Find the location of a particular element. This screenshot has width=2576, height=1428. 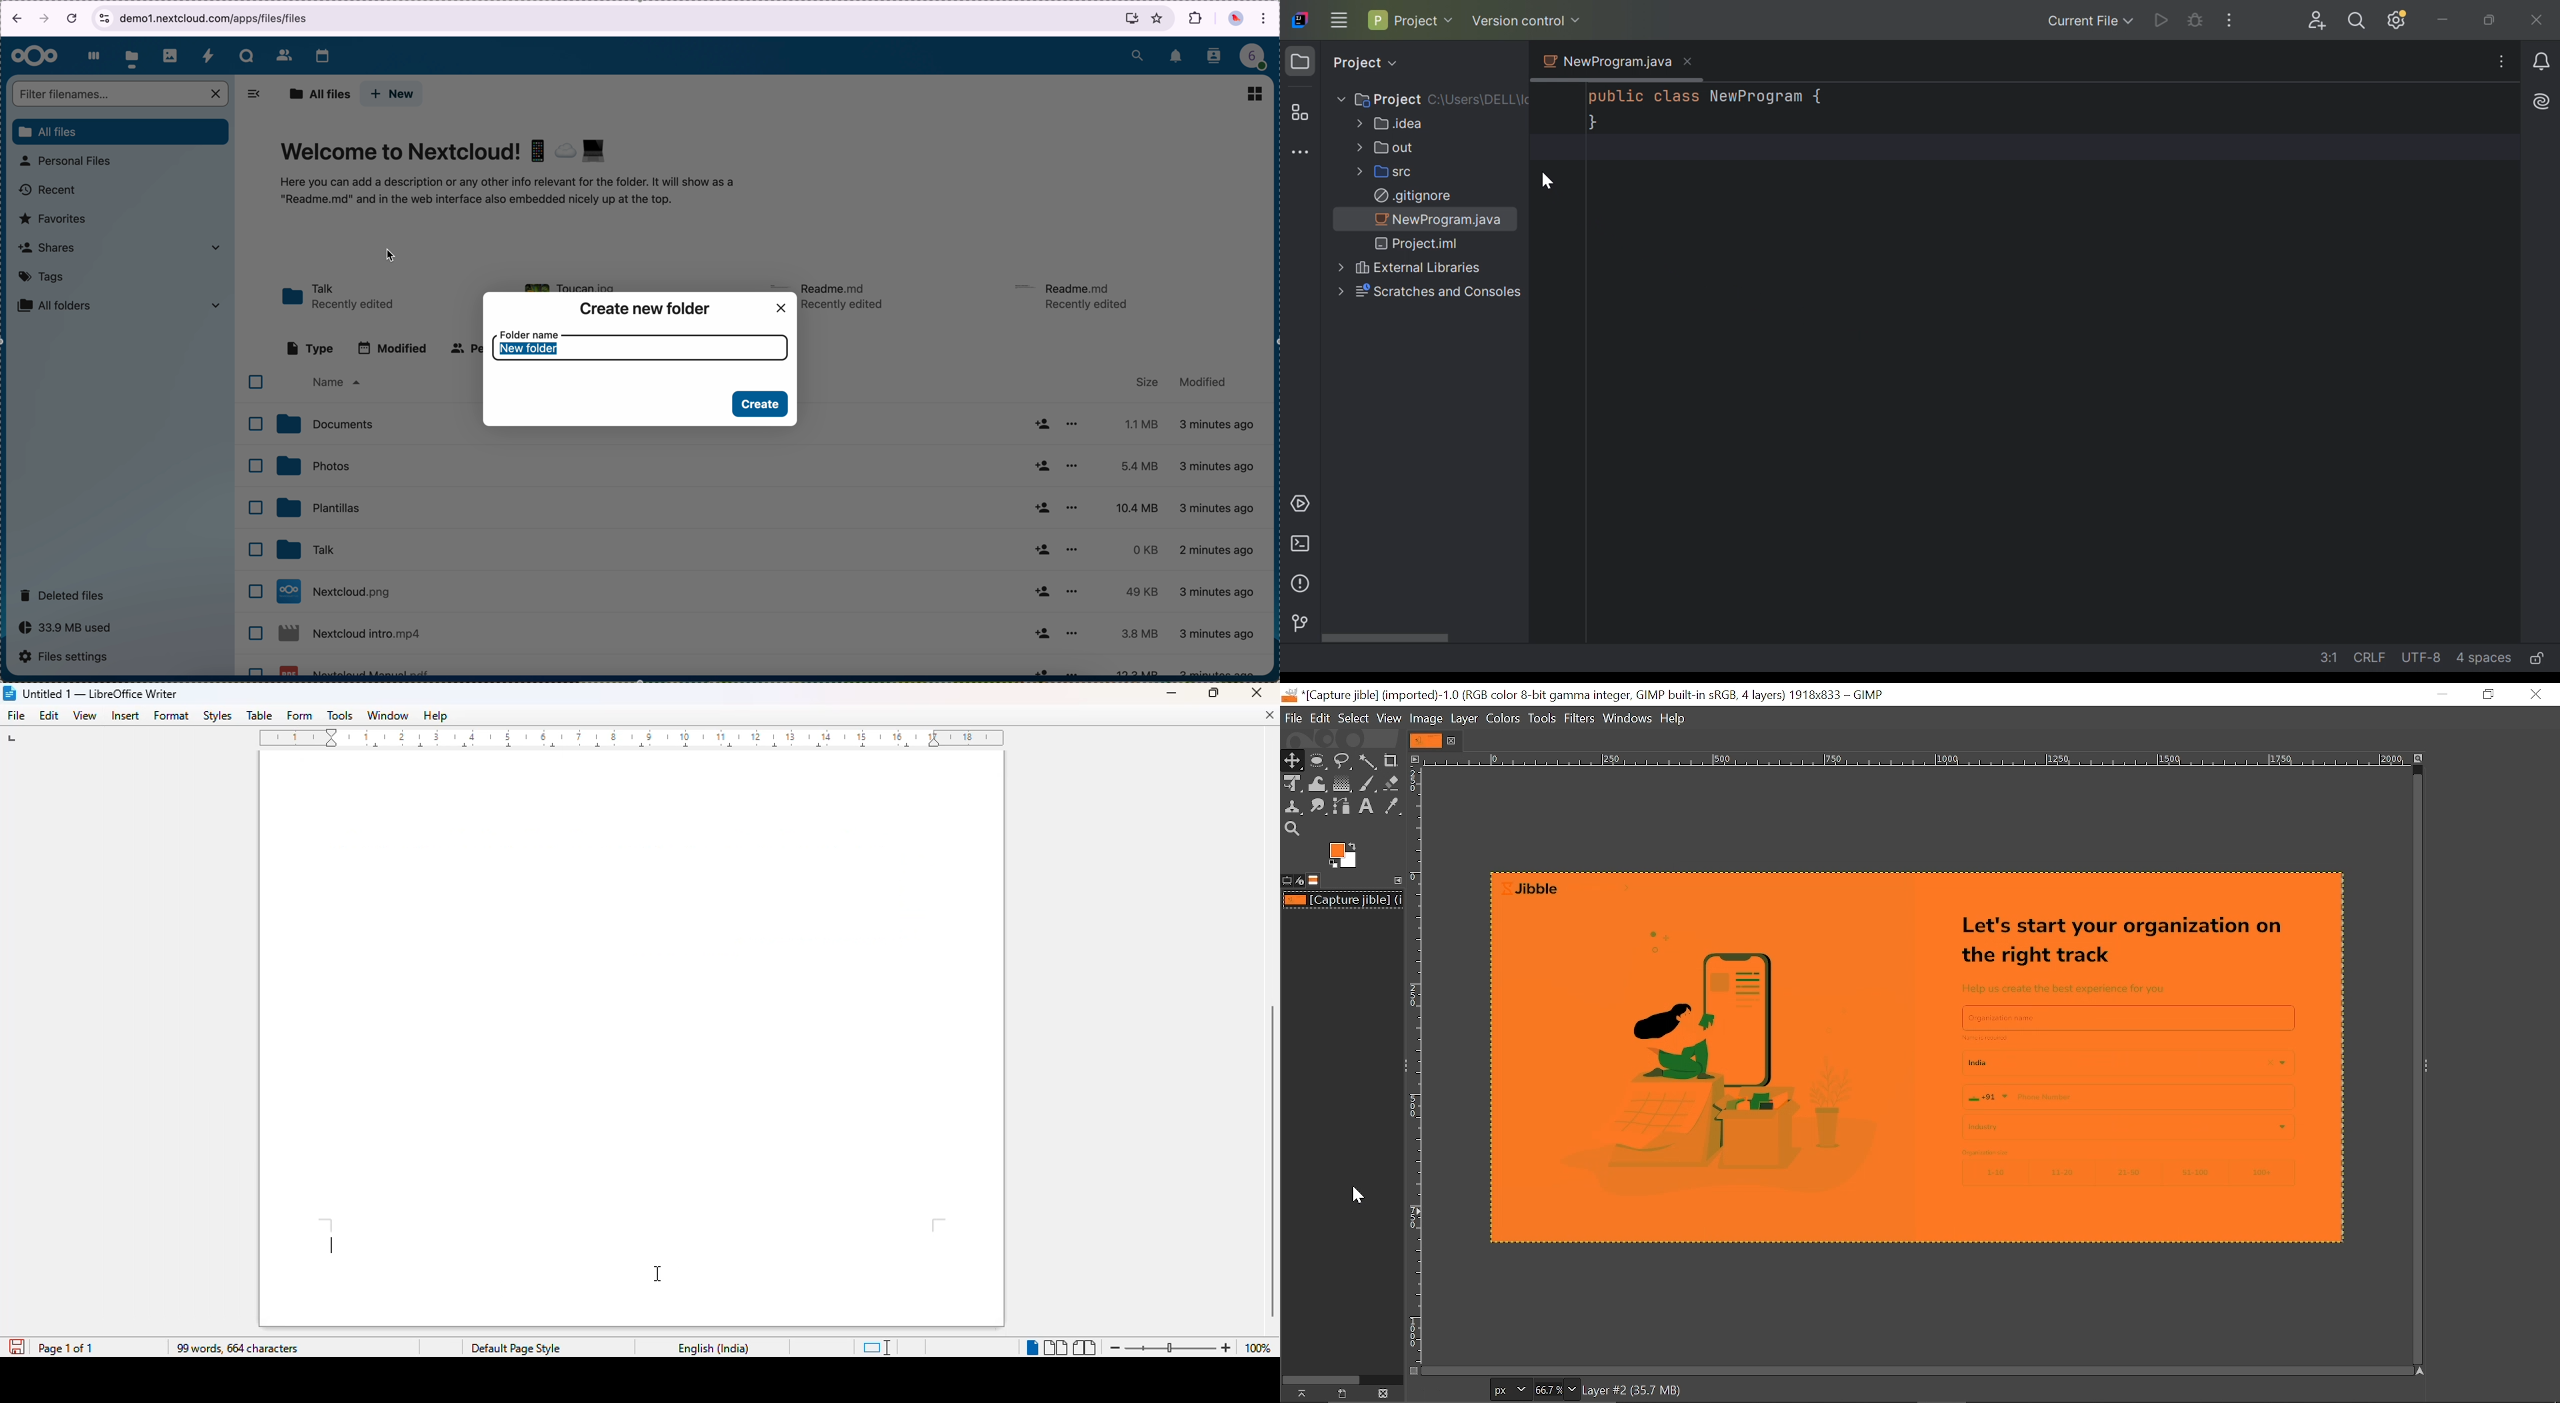

more options is located at coordinates (1072, 465).